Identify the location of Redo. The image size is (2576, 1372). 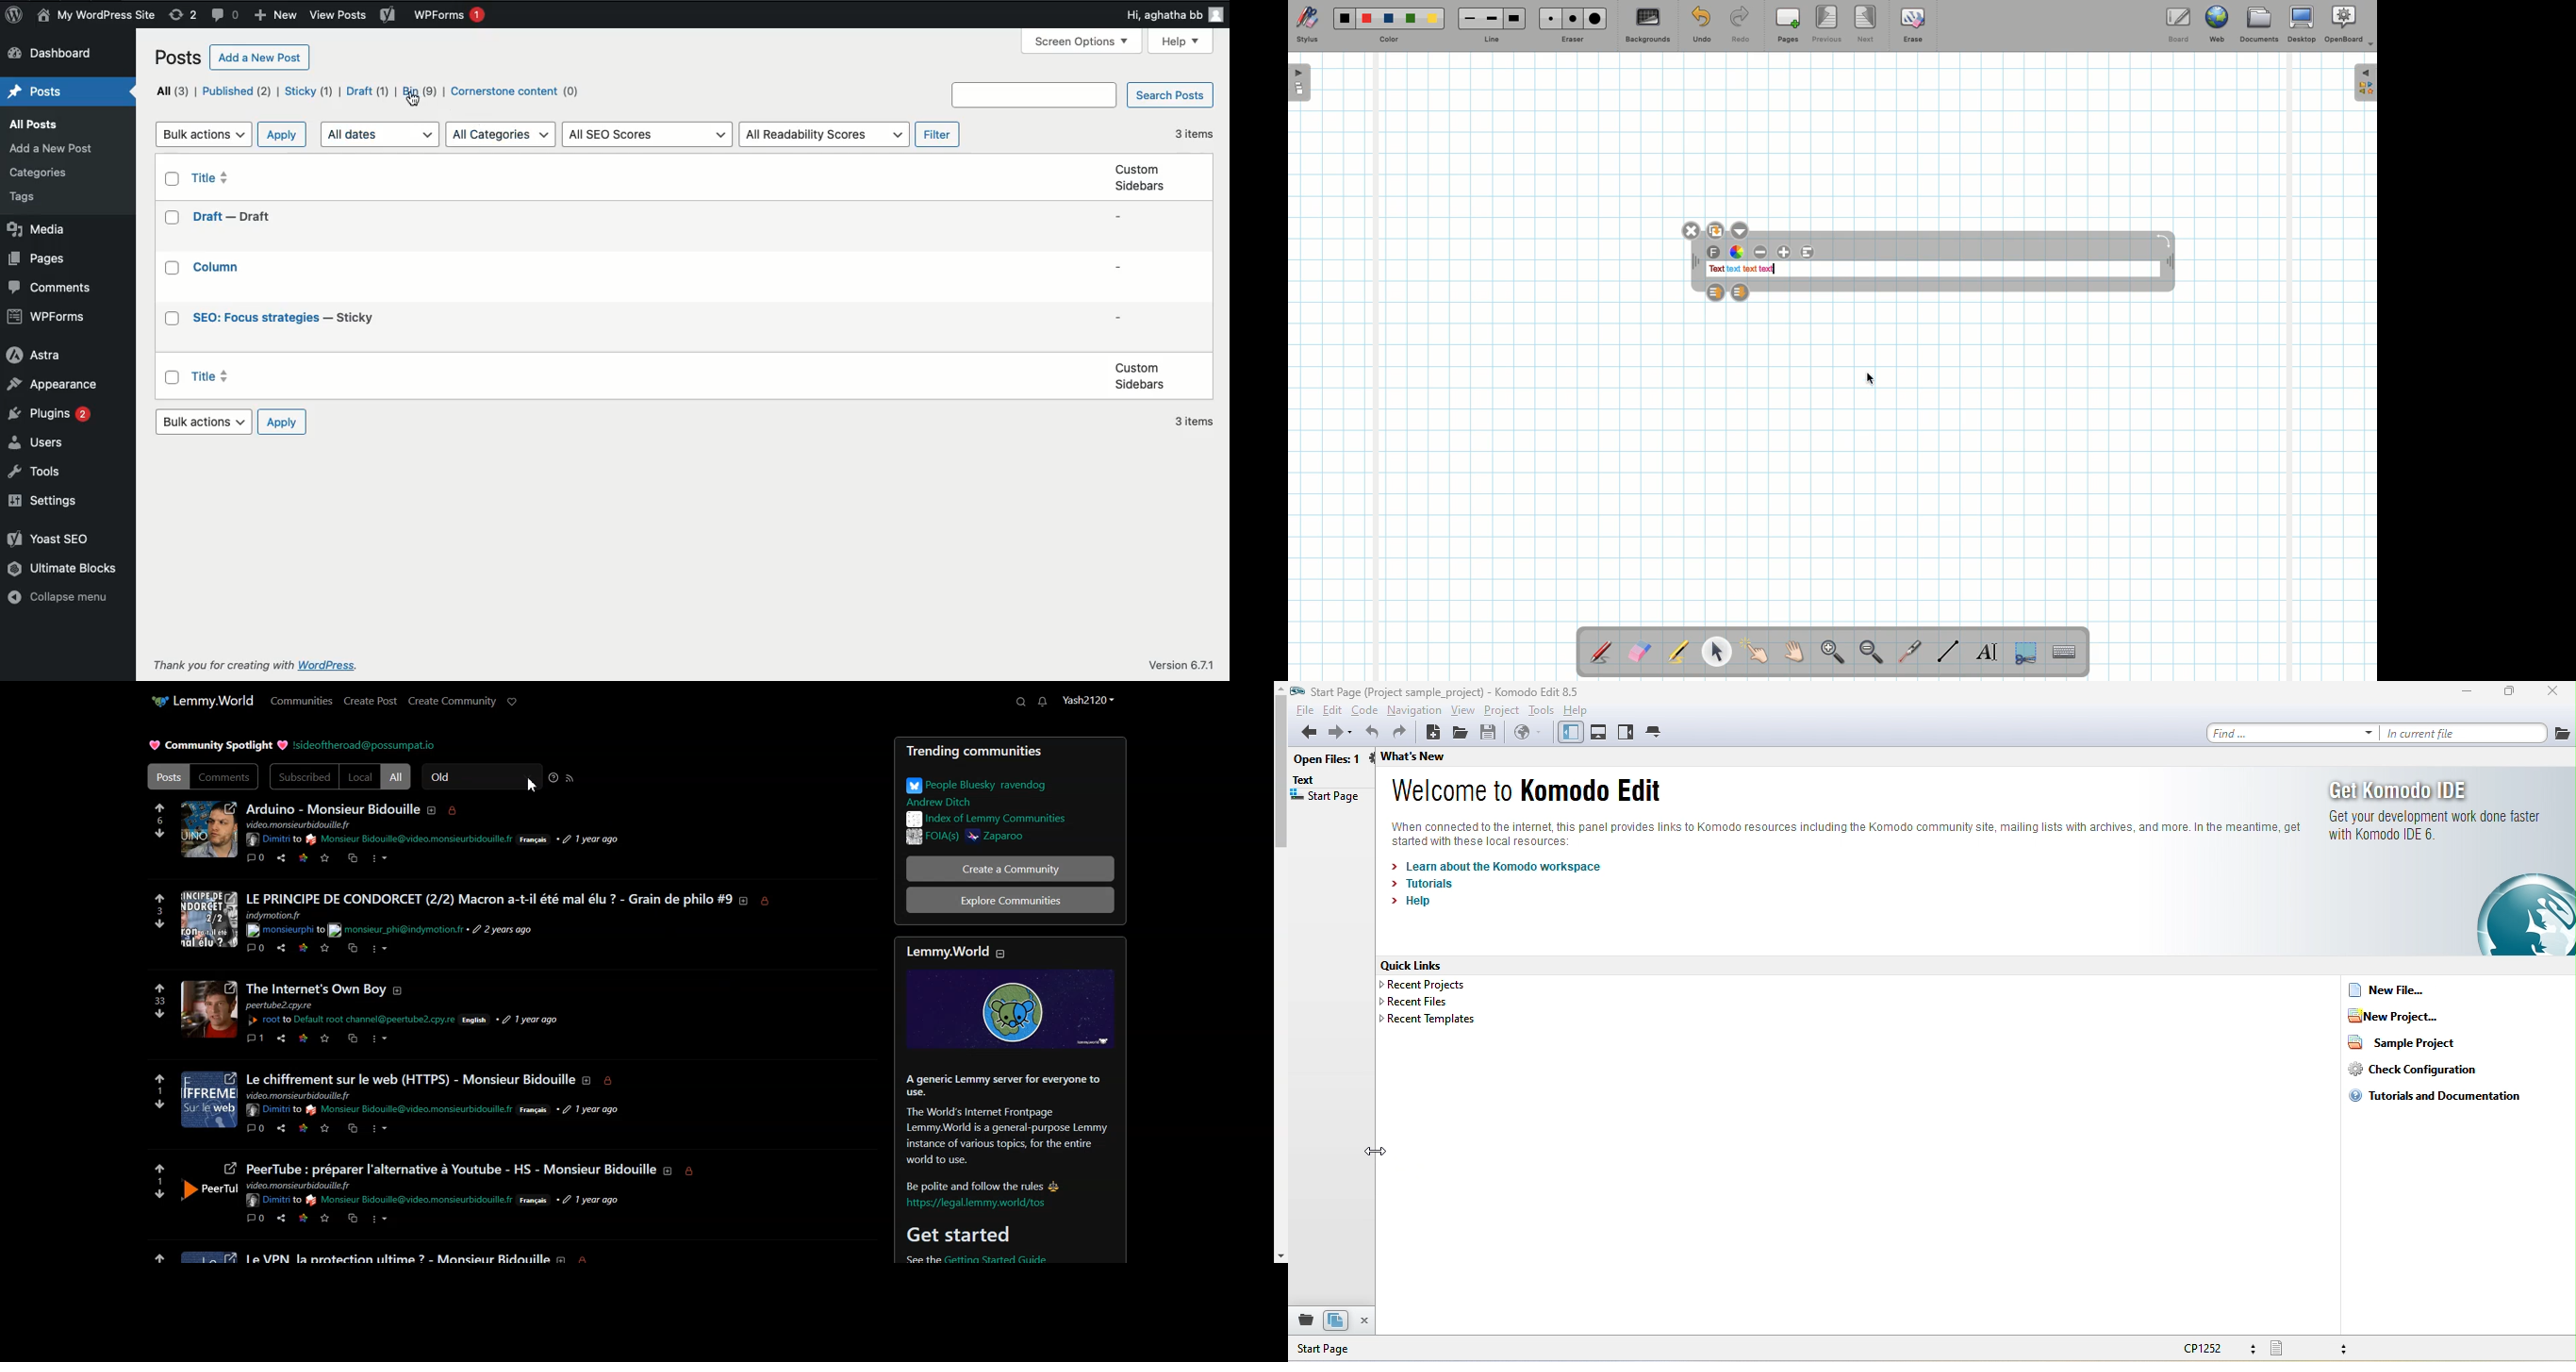
(1740, 27).